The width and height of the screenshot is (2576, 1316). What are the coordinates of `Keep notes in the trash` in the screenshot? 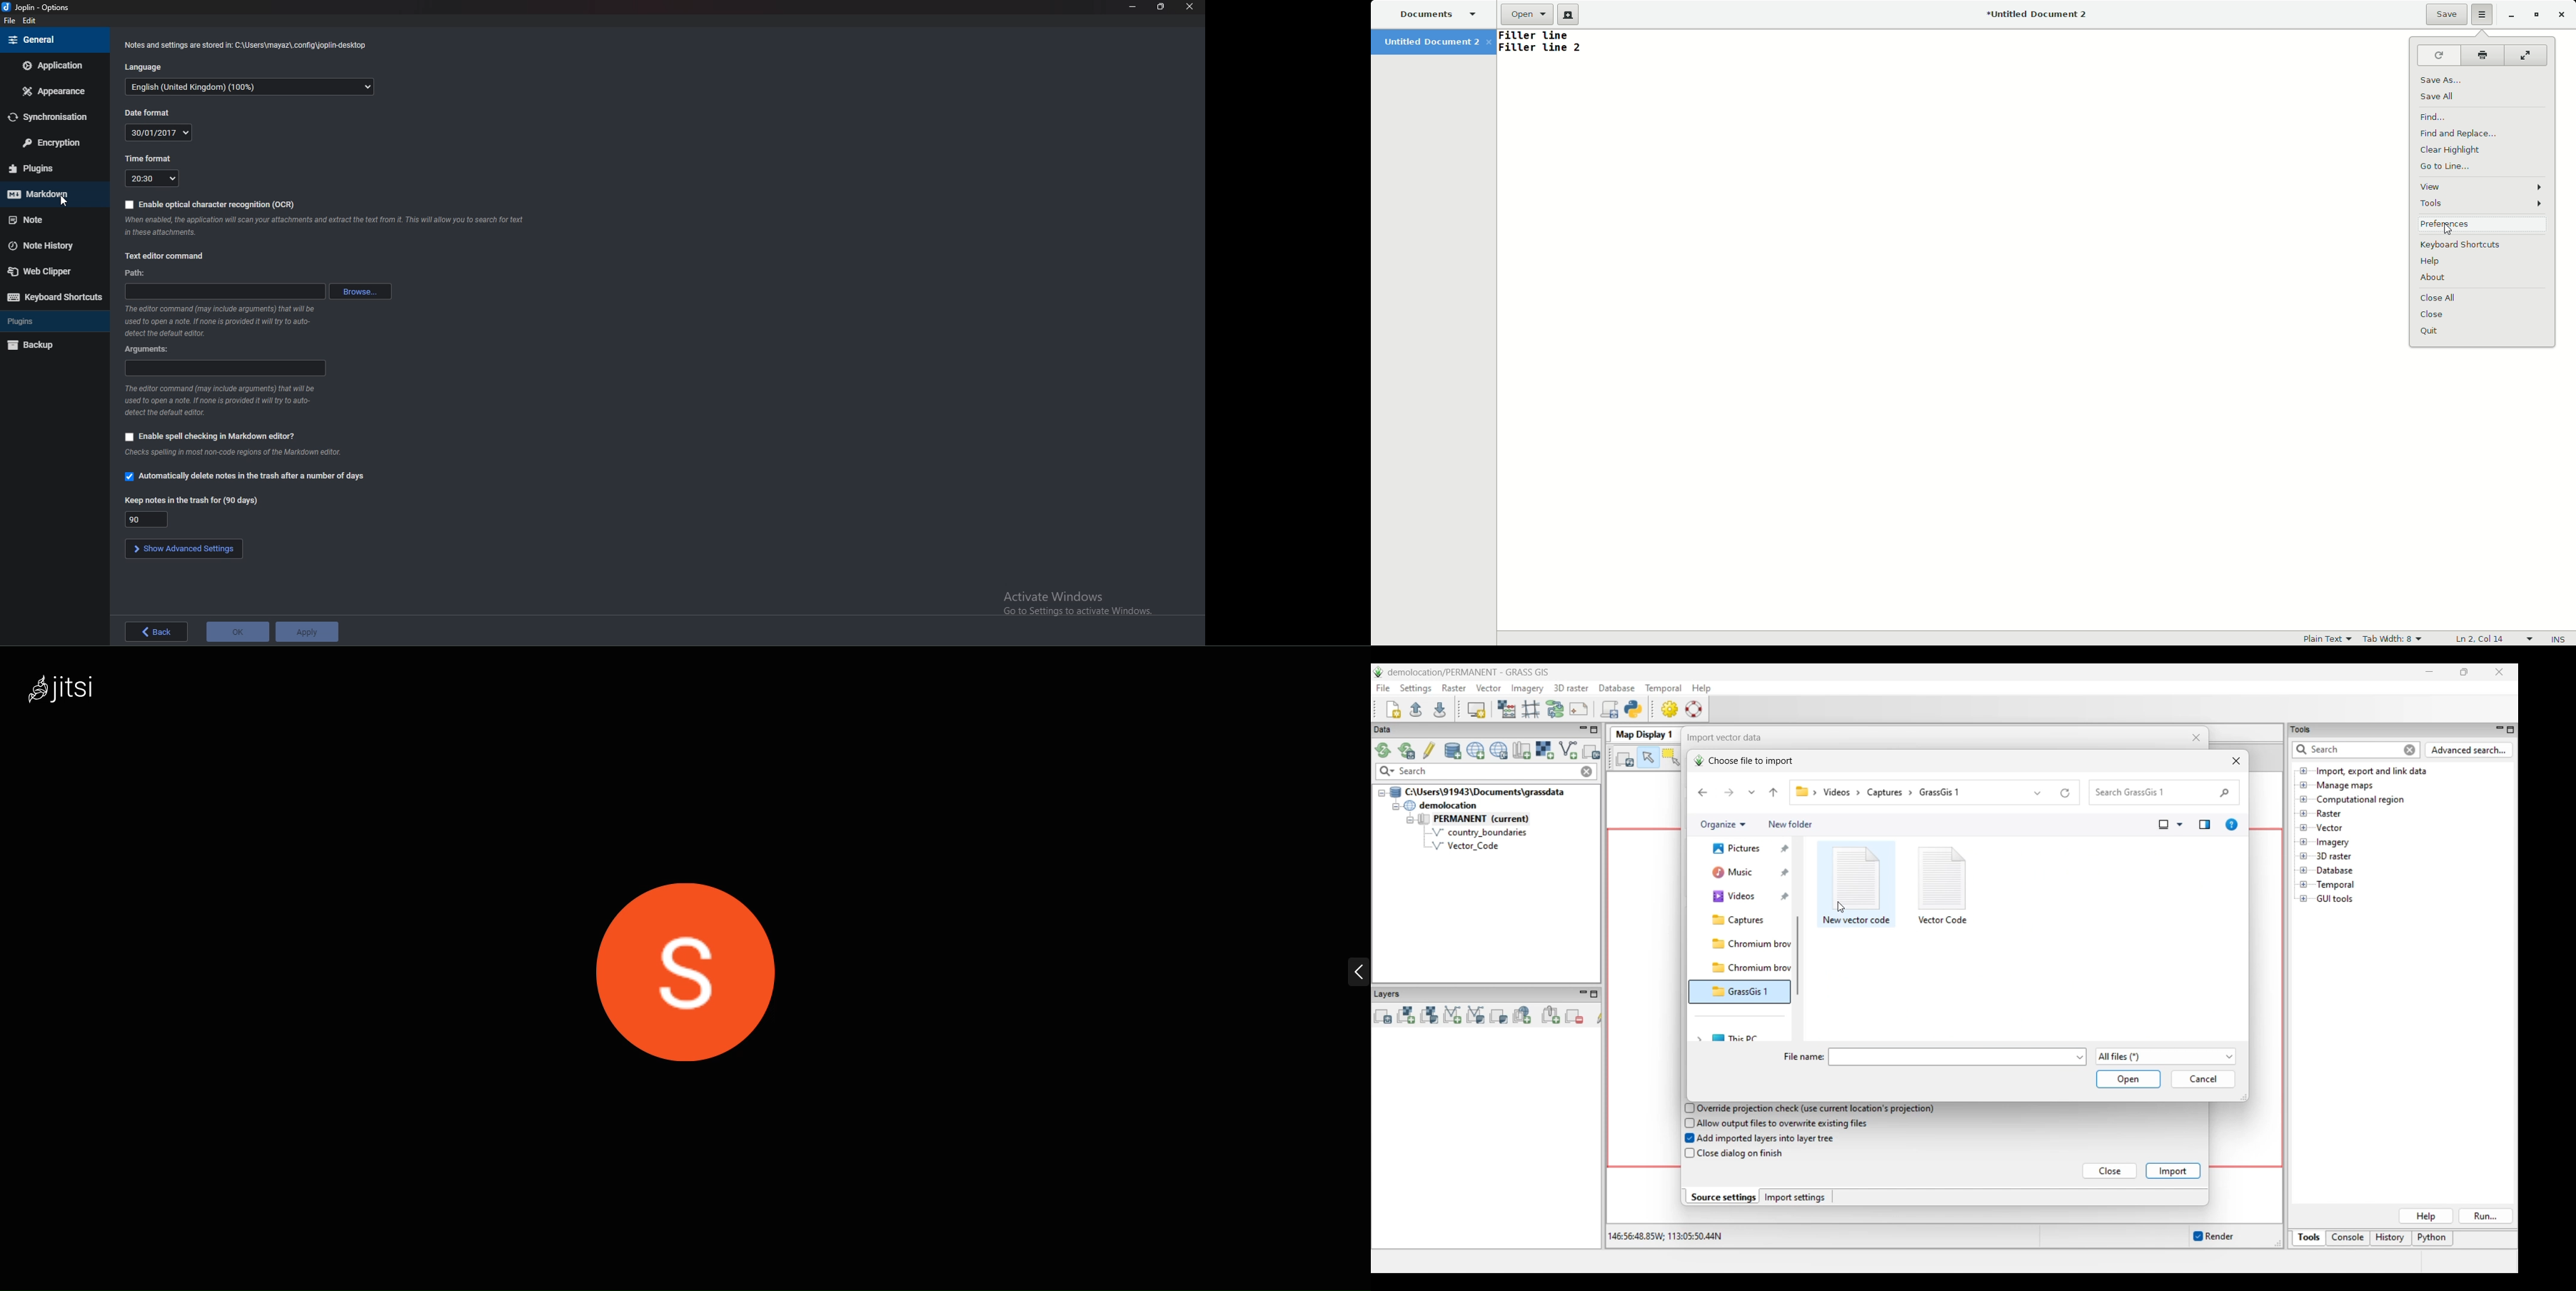 It's located at (151, 519).